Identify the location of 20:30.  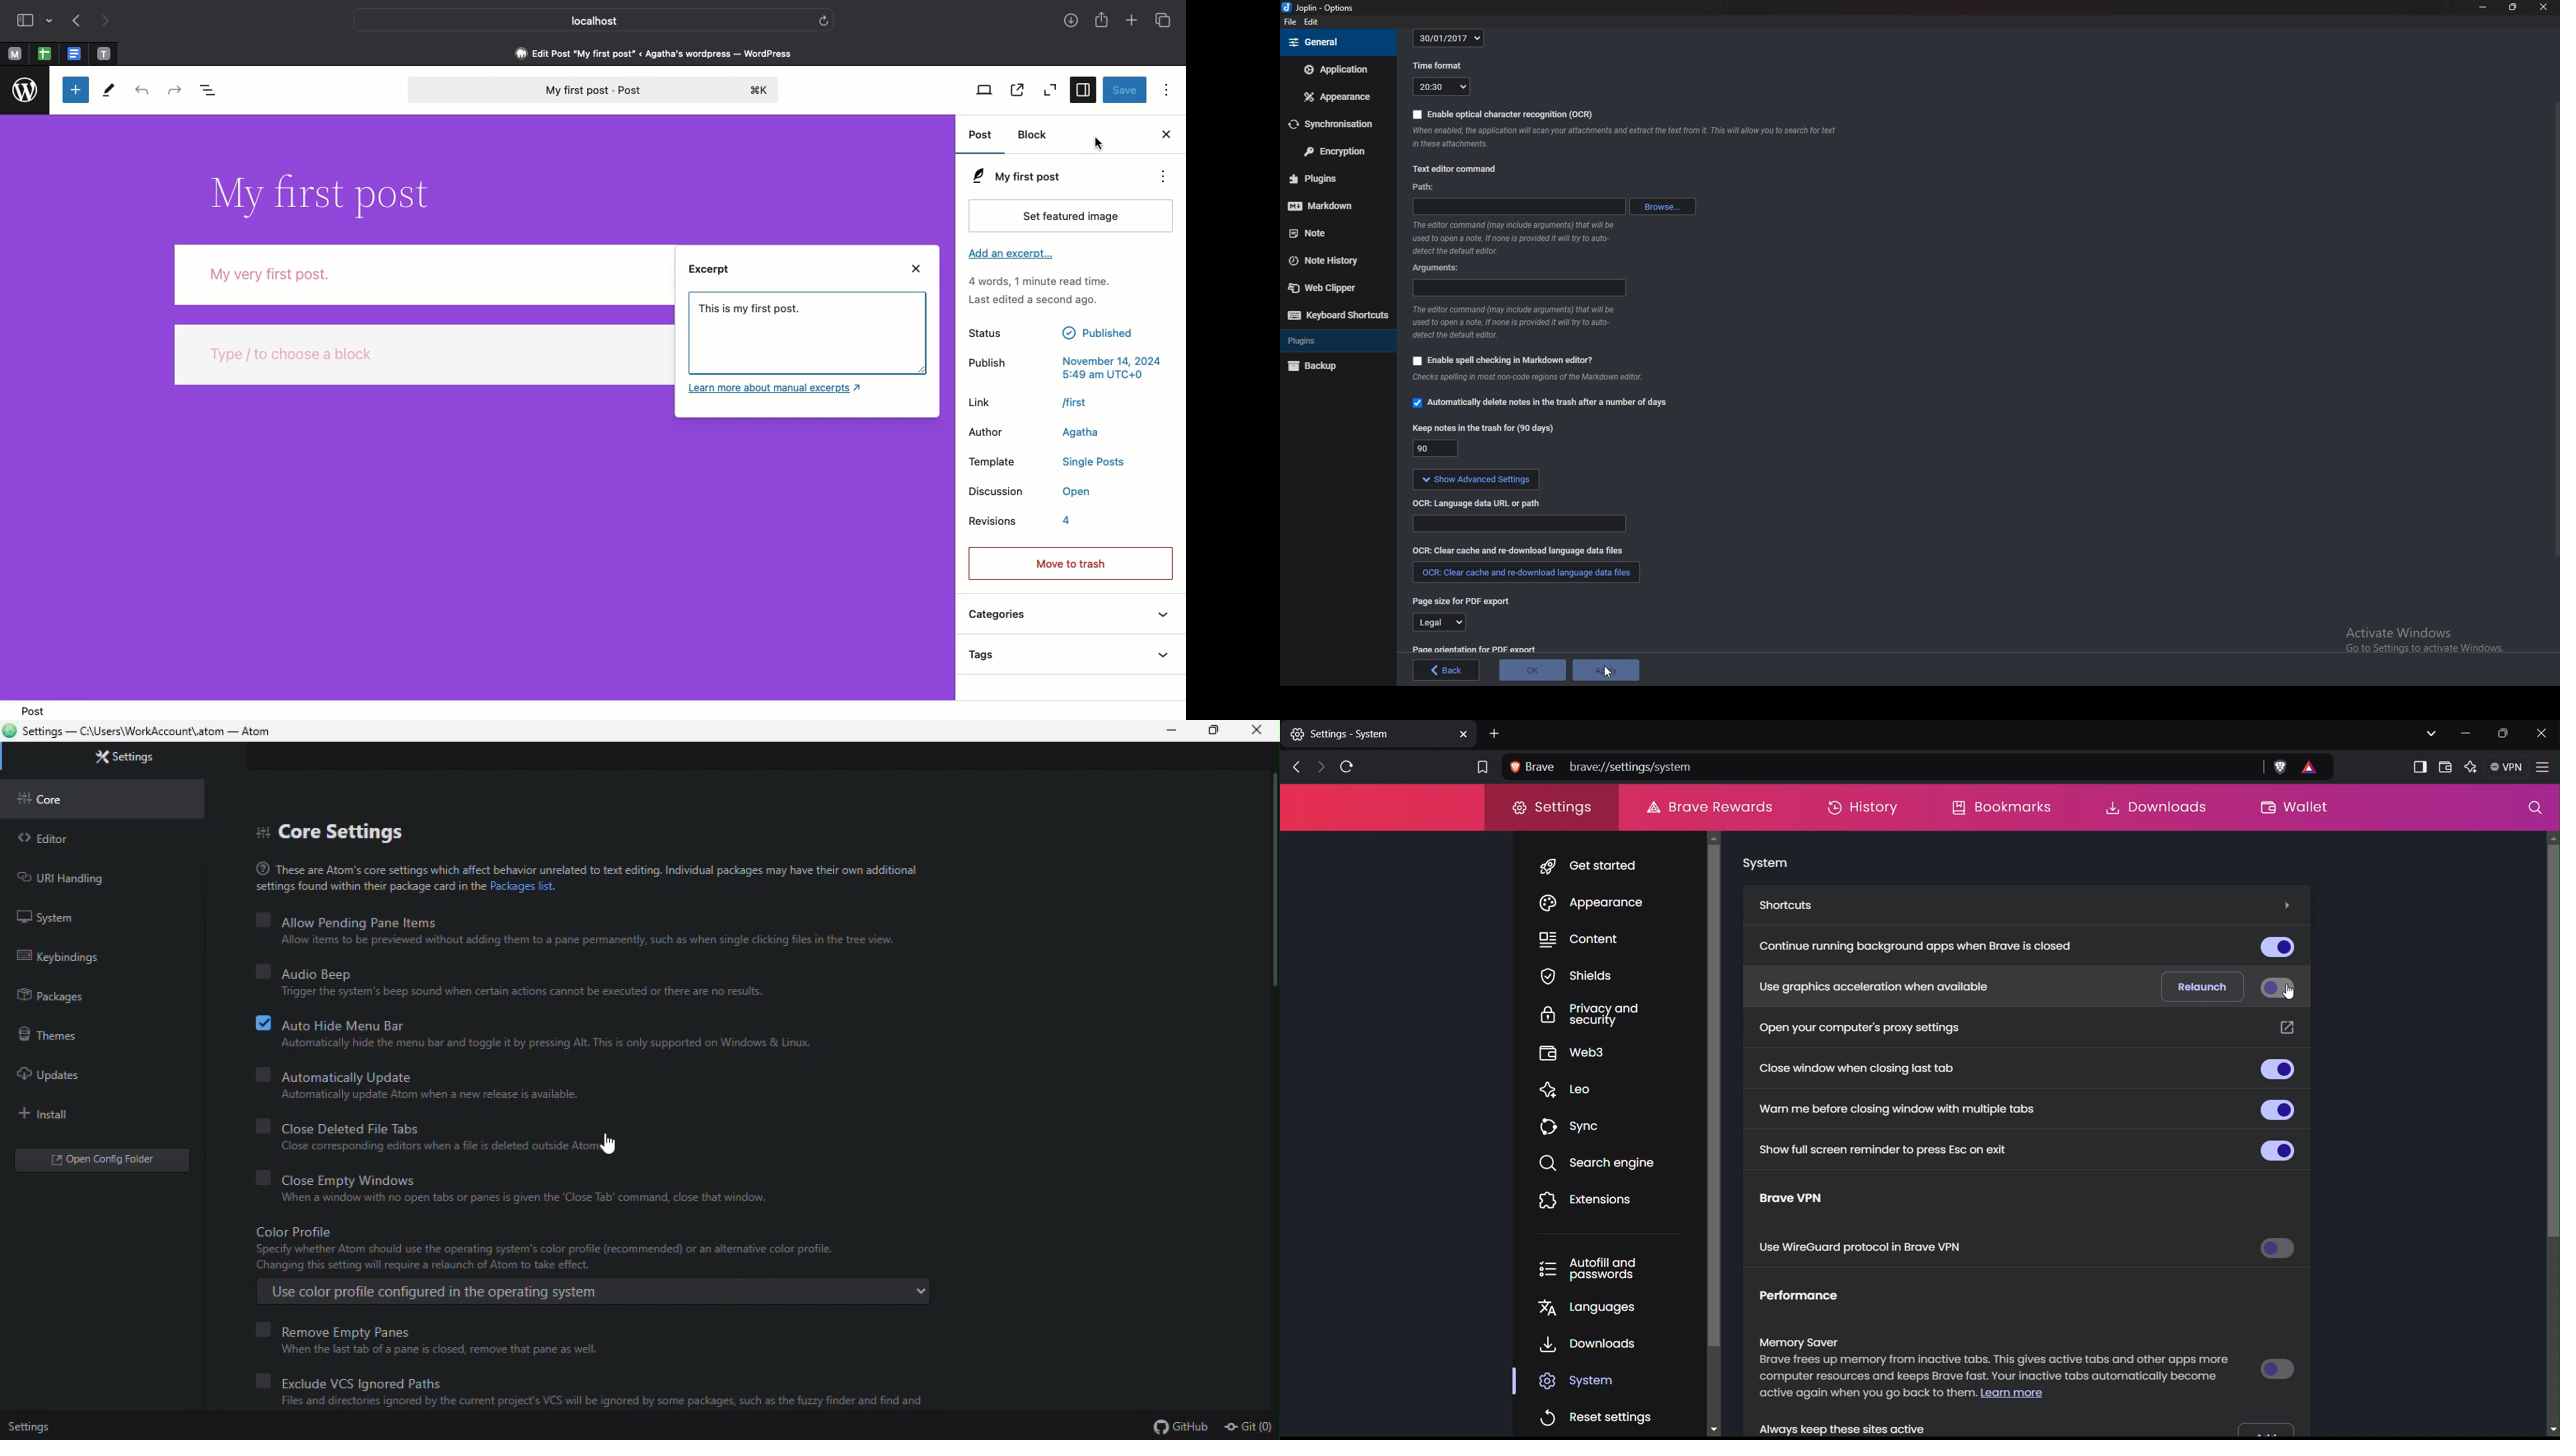
(1441, 87).